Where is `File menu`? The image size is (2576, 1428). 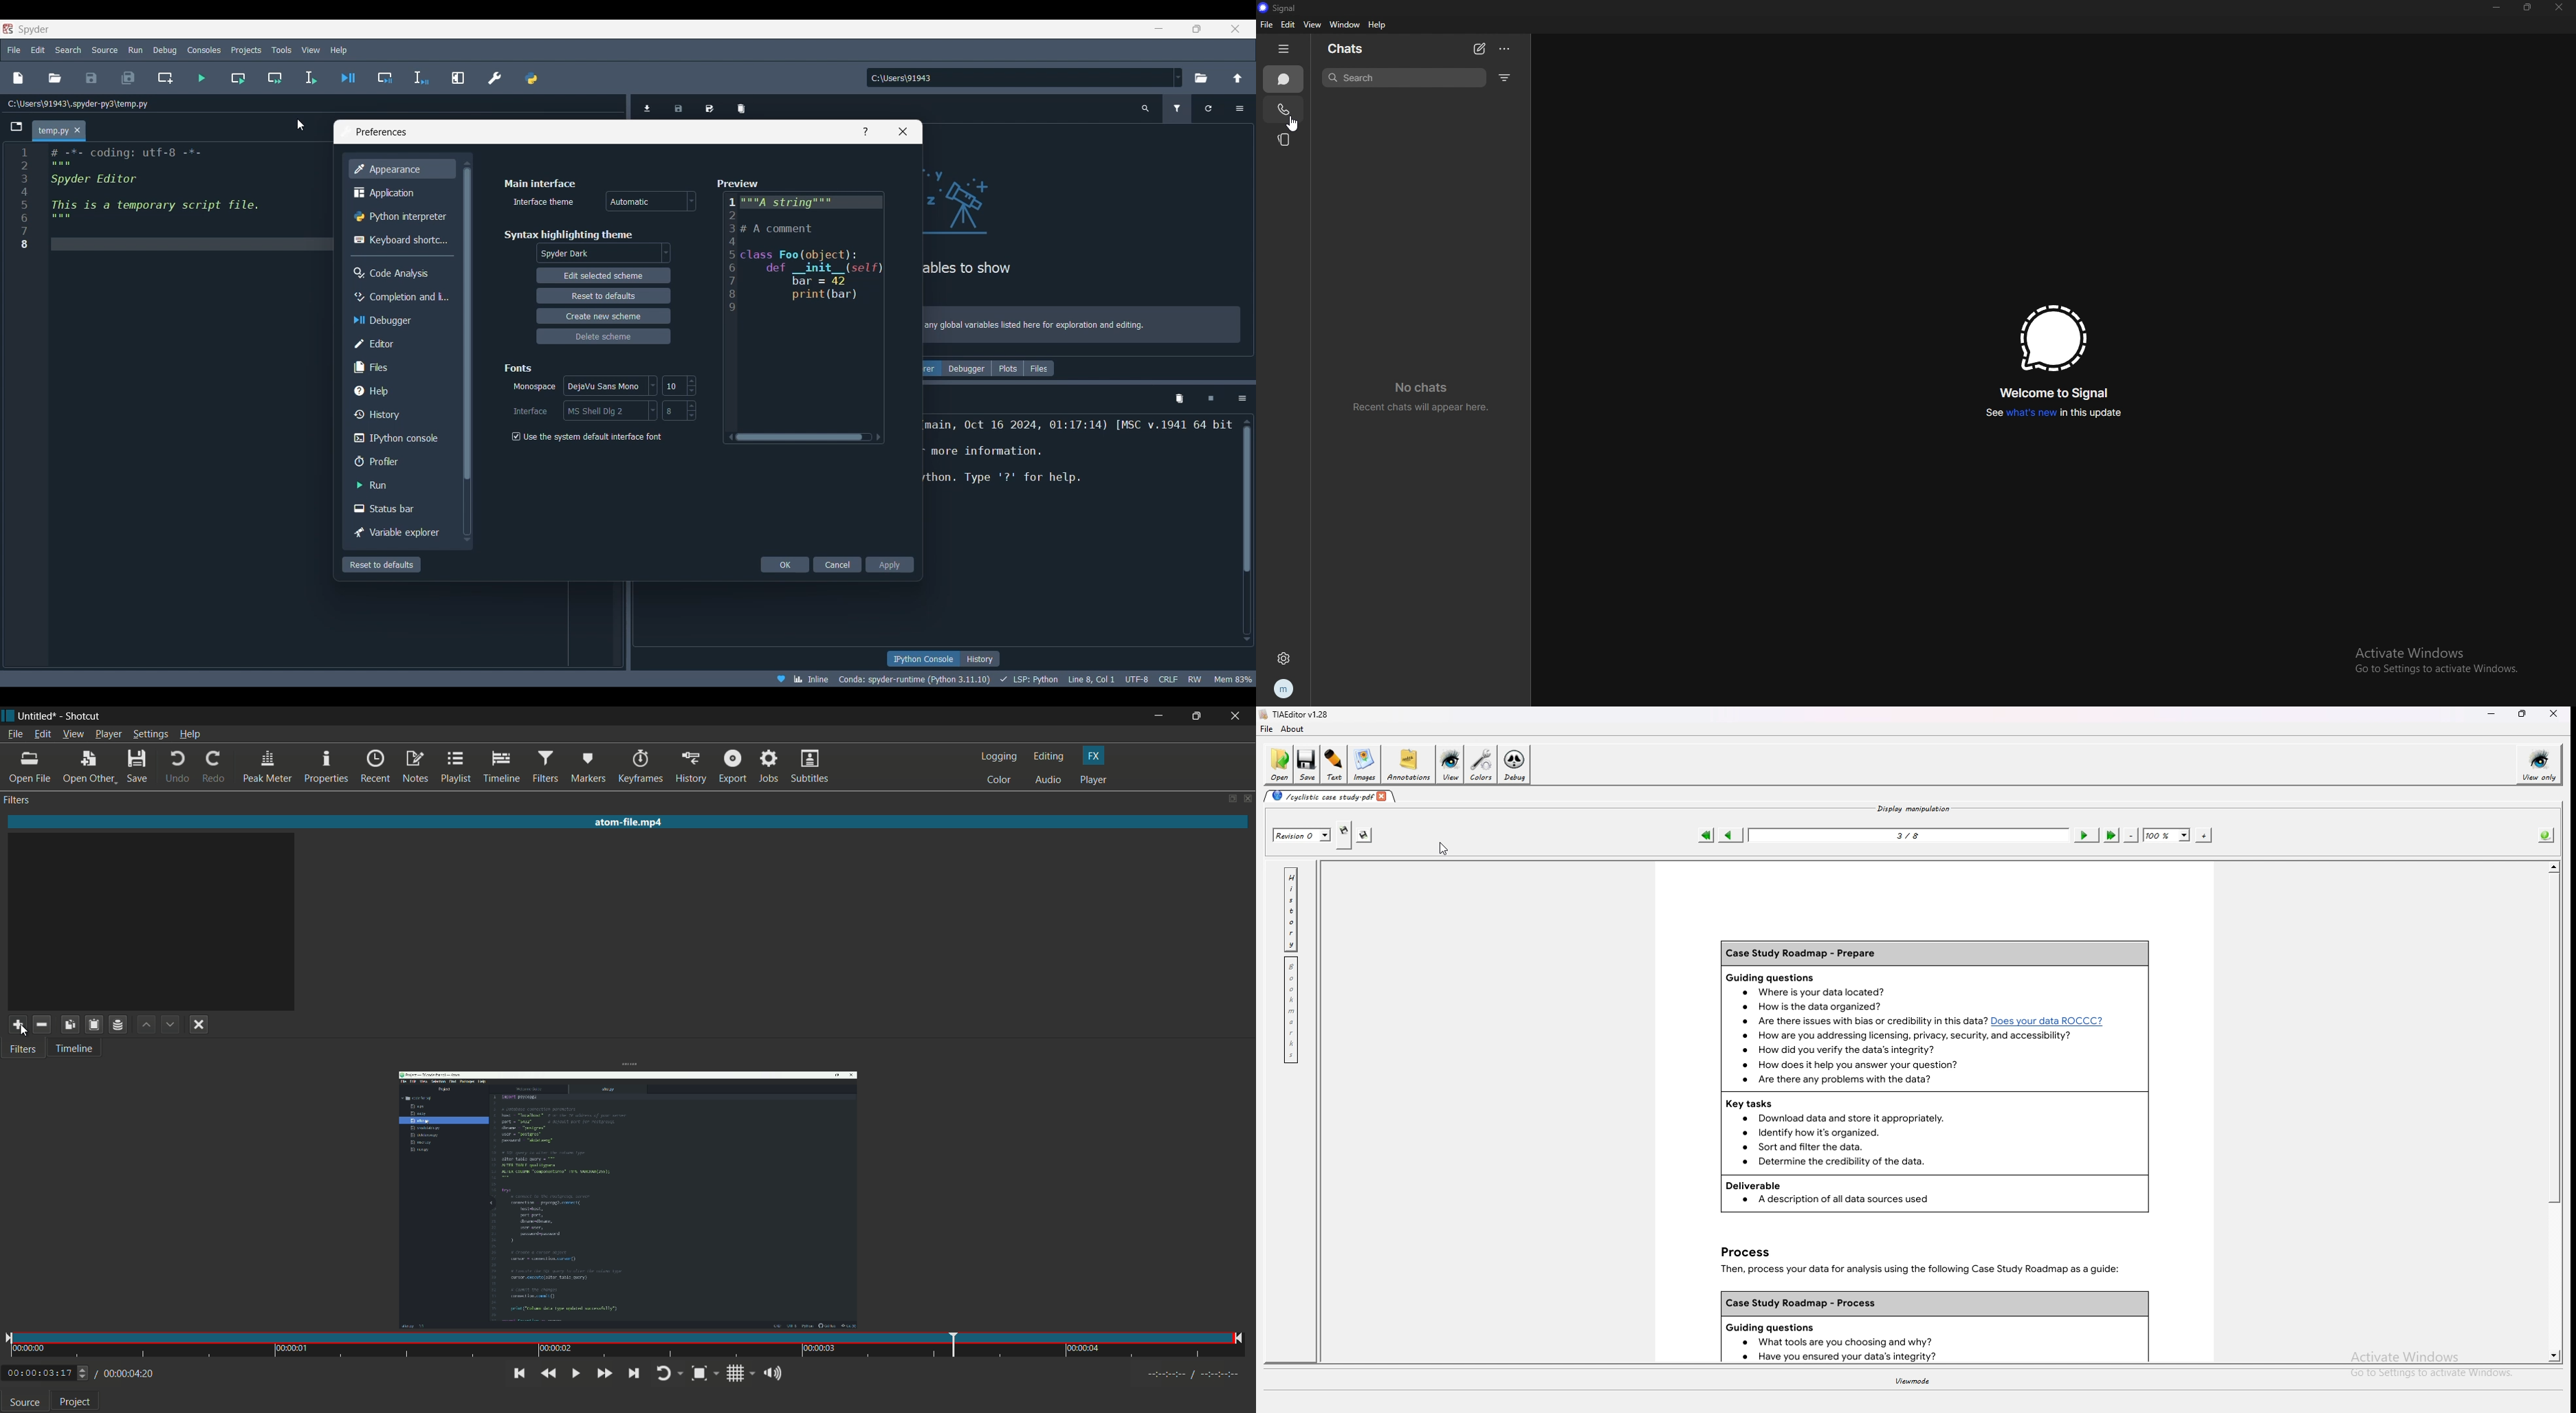 File menu is located at coordinates (14, 50).